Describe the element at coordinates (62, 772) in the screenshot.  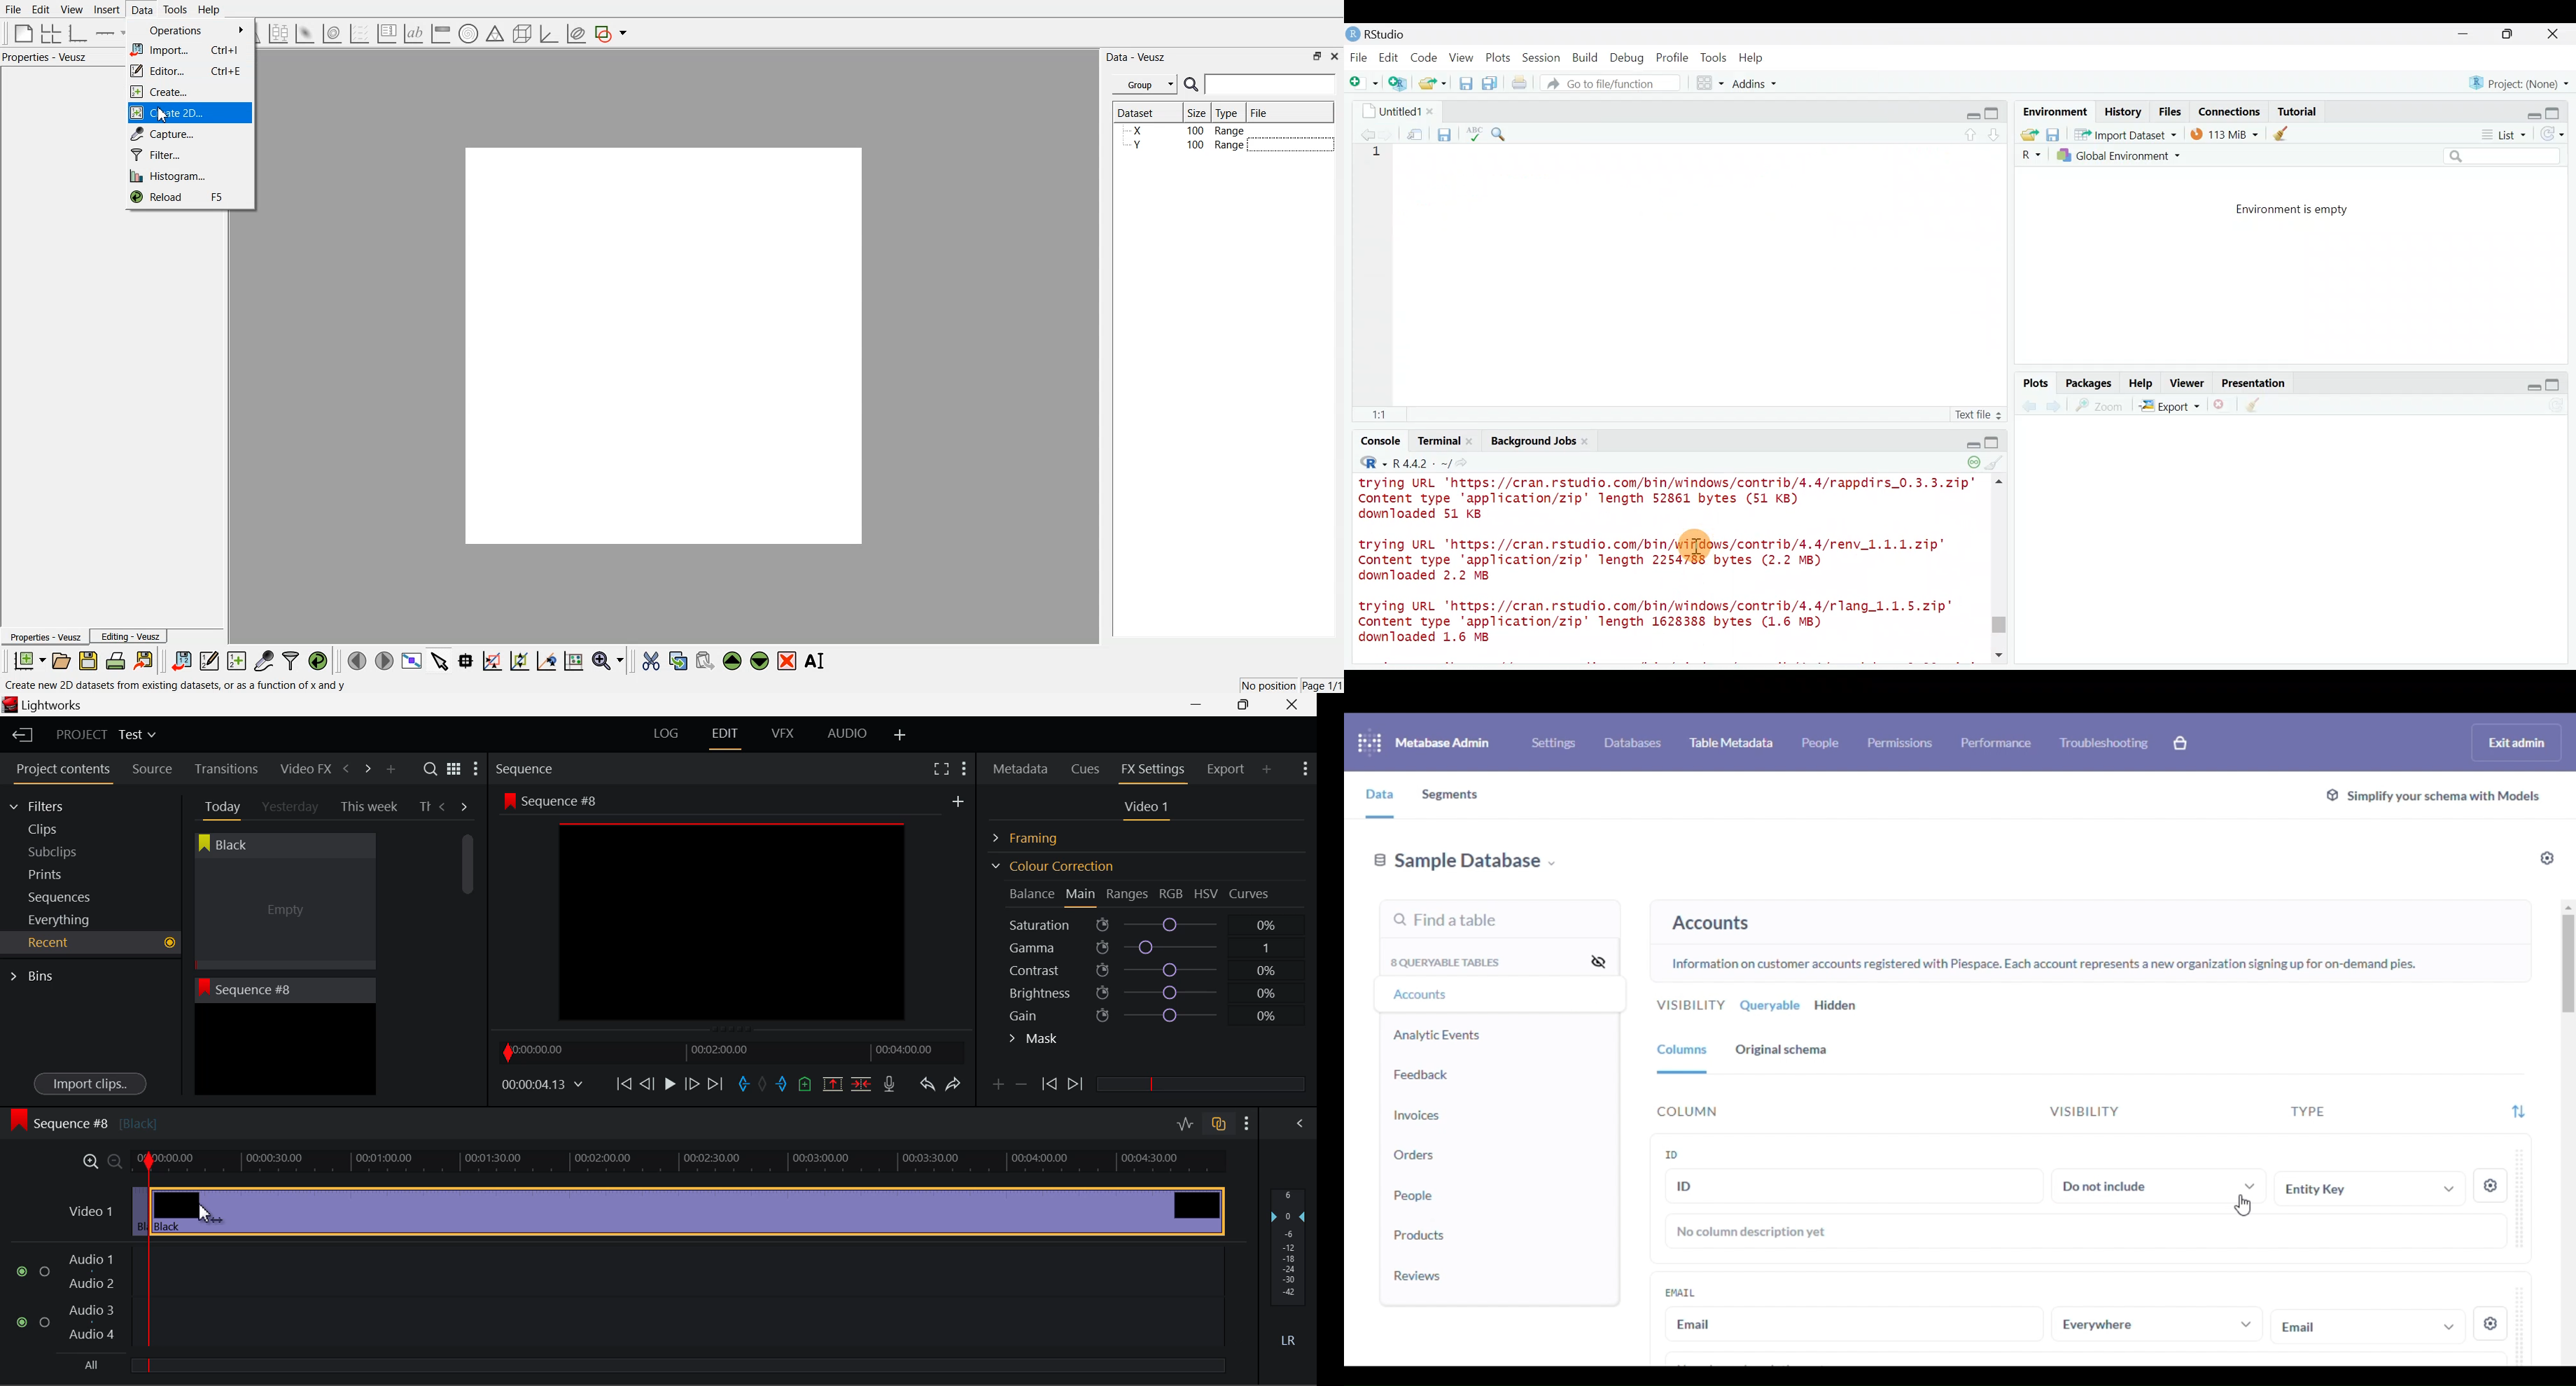
I see `Project contents` at that location.